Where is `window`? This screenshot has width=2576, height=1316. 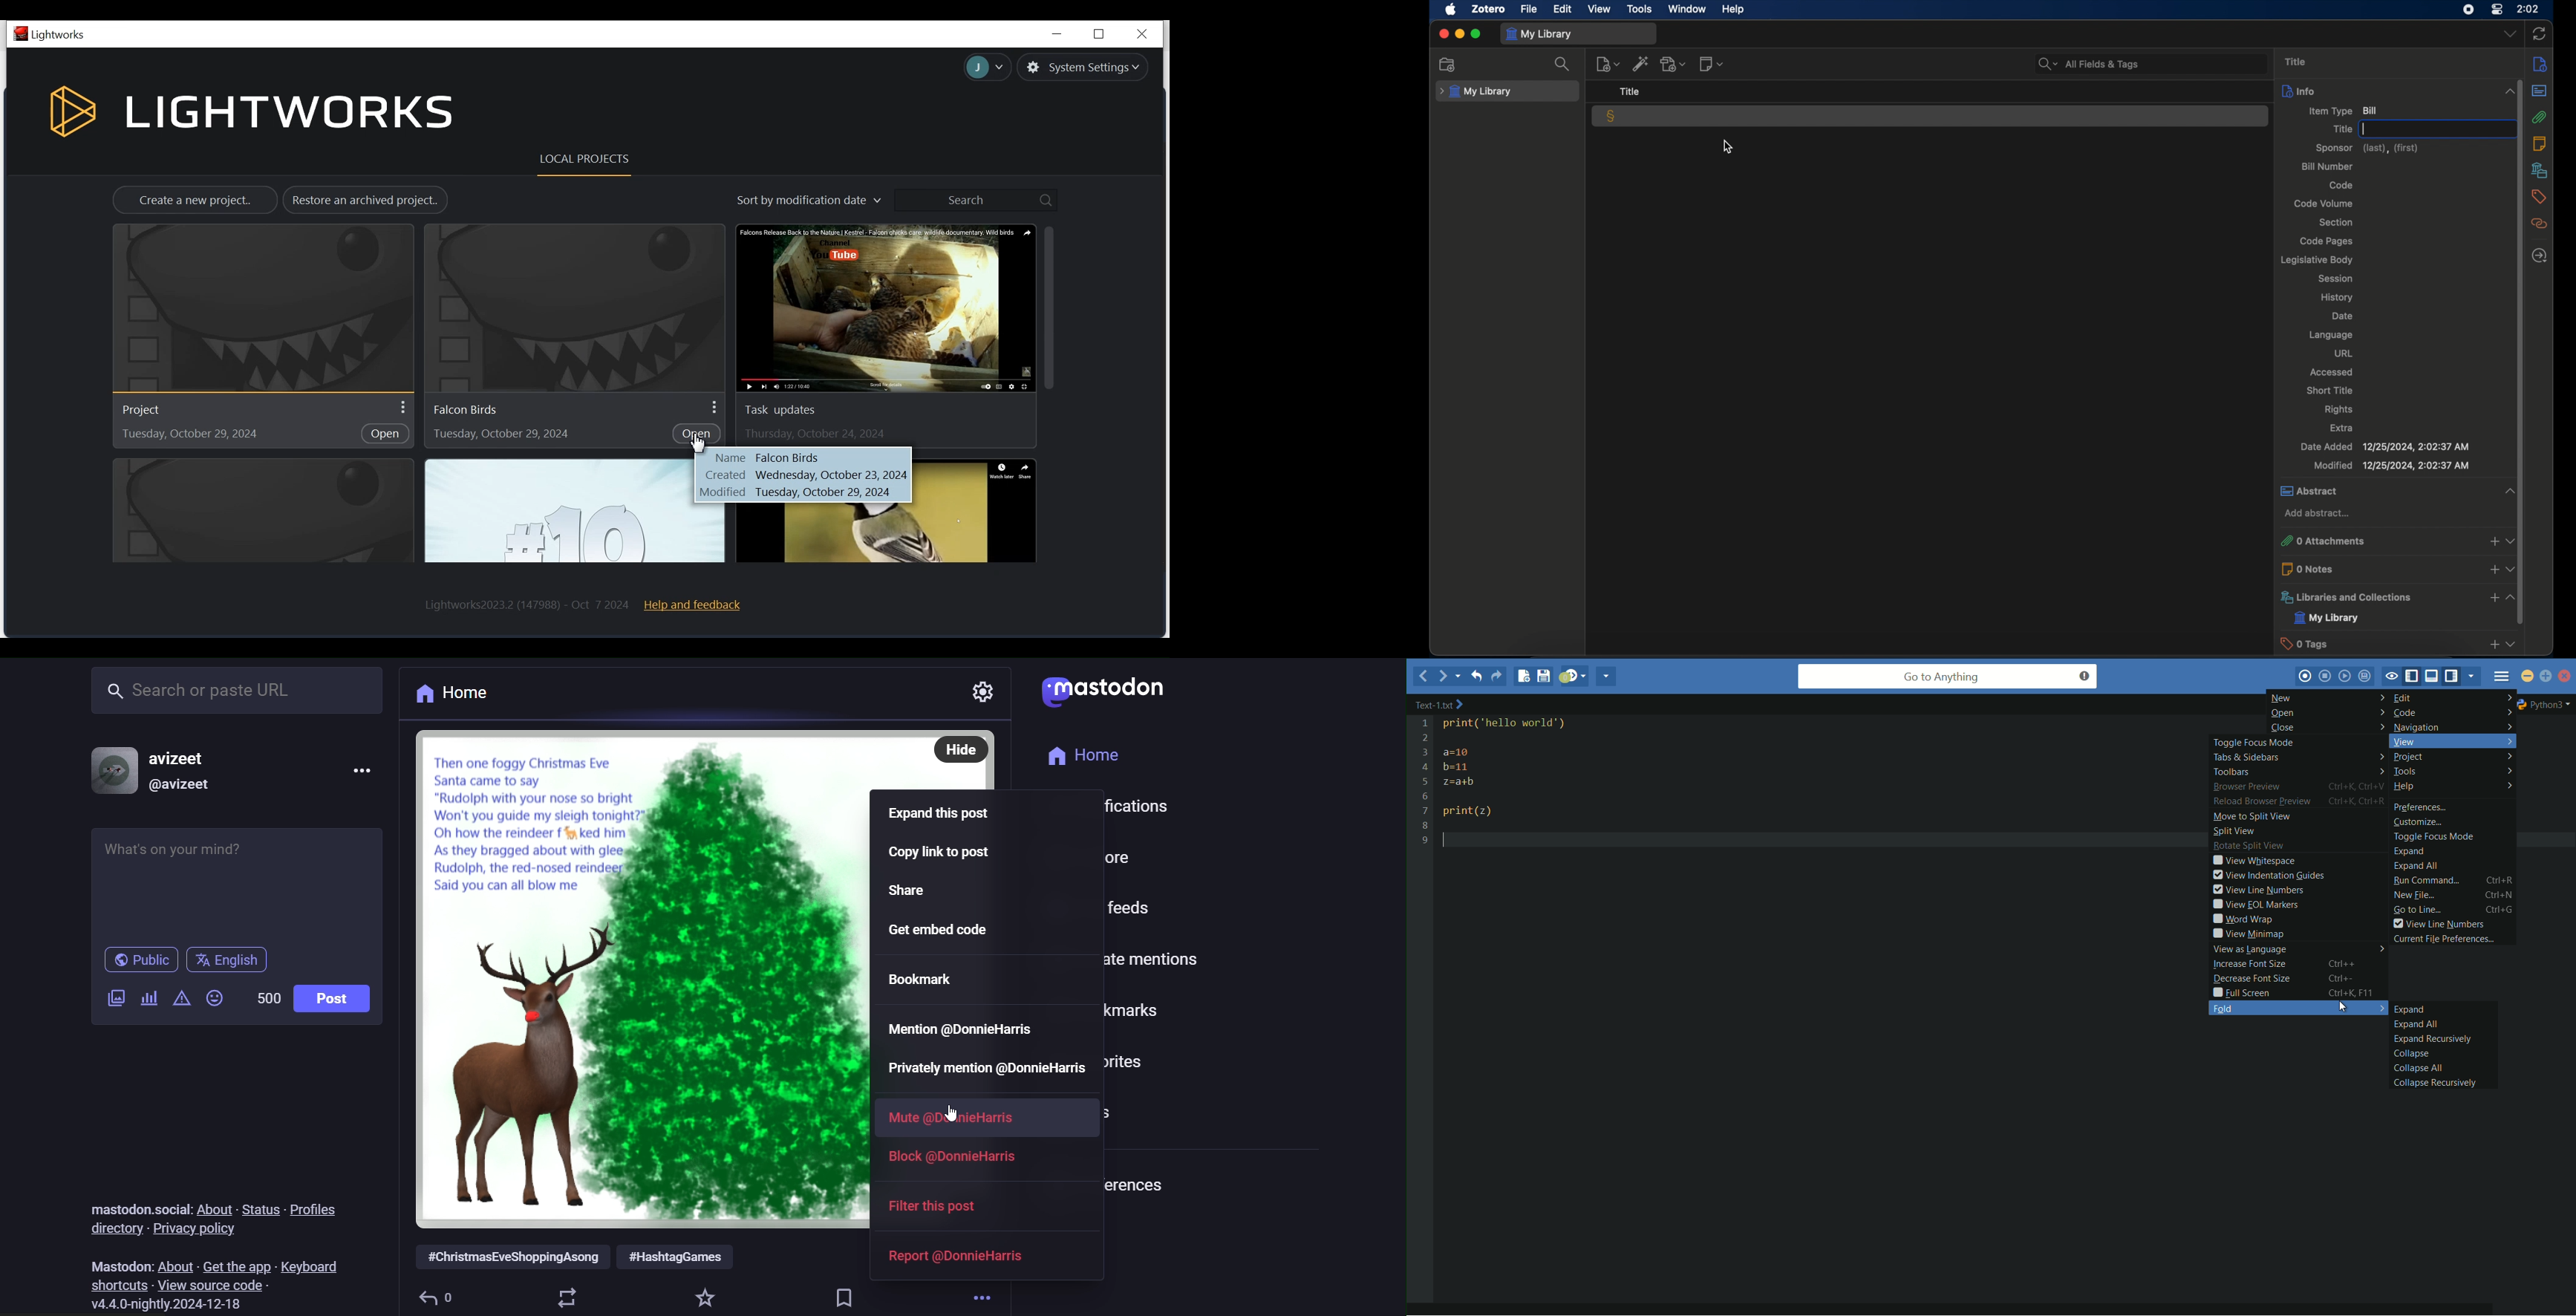
window is located at coordinates (1688, 9).